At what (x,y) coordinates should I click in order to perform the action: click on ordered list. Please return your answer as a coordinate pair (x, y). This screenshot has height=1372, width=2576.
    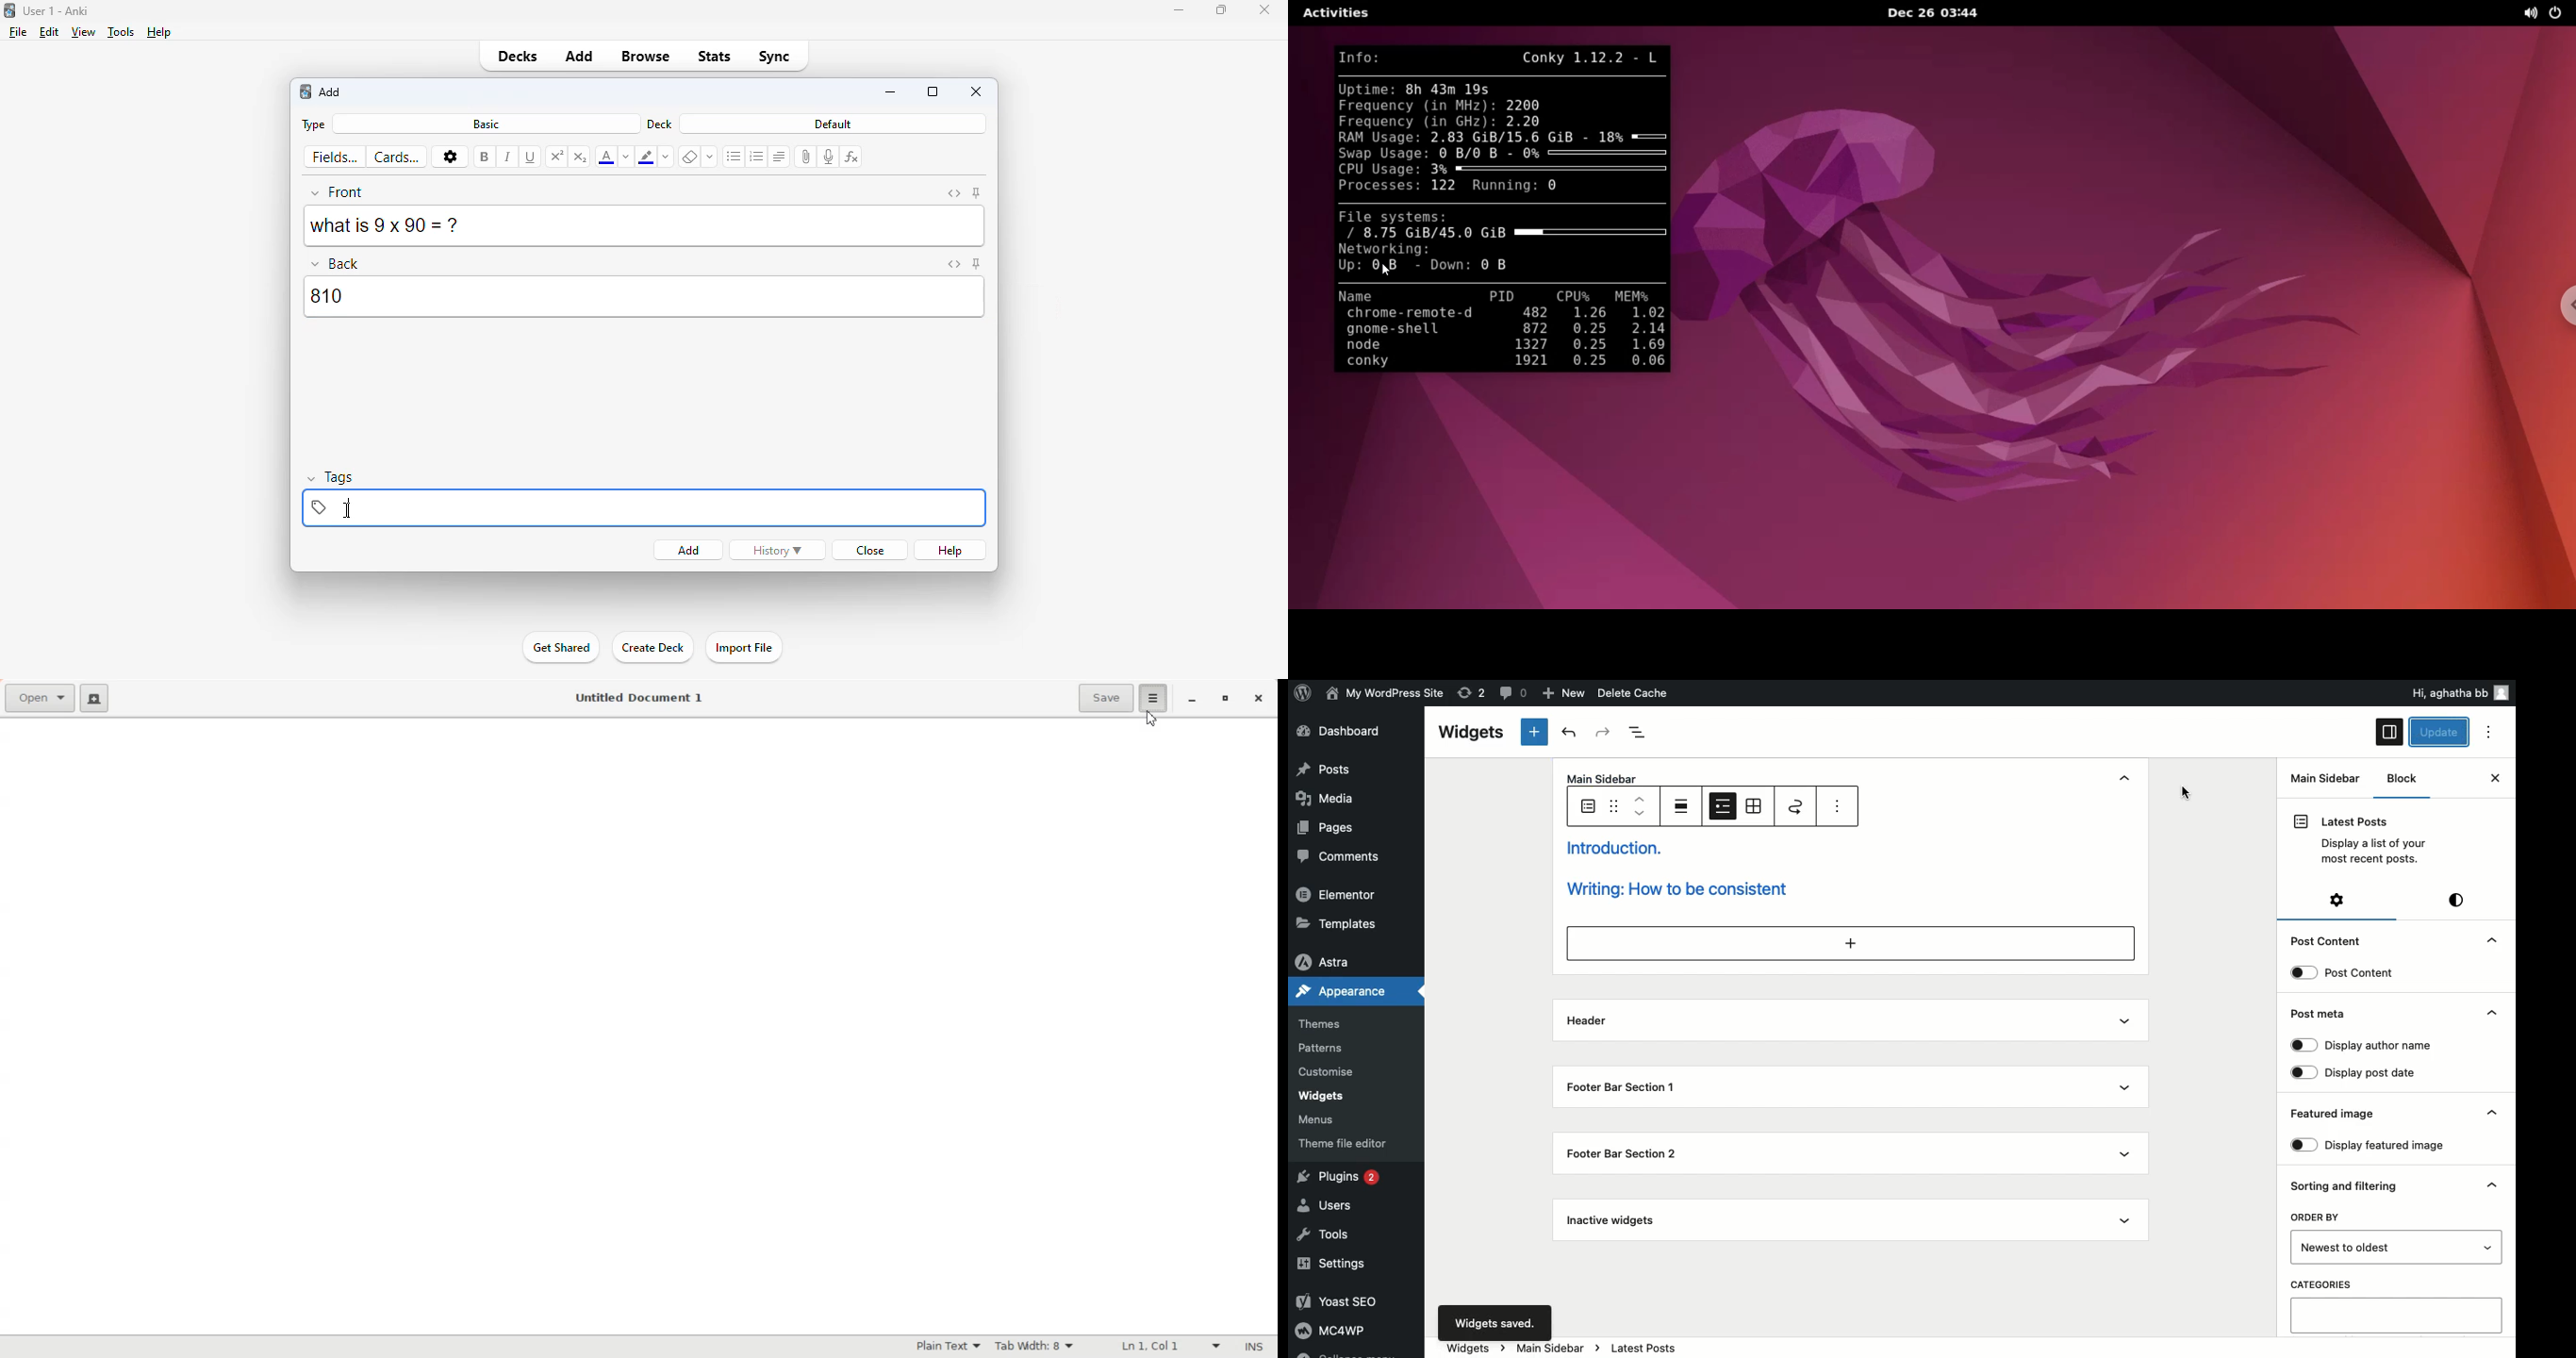
    Looking at the image, I should click on (757, 157).